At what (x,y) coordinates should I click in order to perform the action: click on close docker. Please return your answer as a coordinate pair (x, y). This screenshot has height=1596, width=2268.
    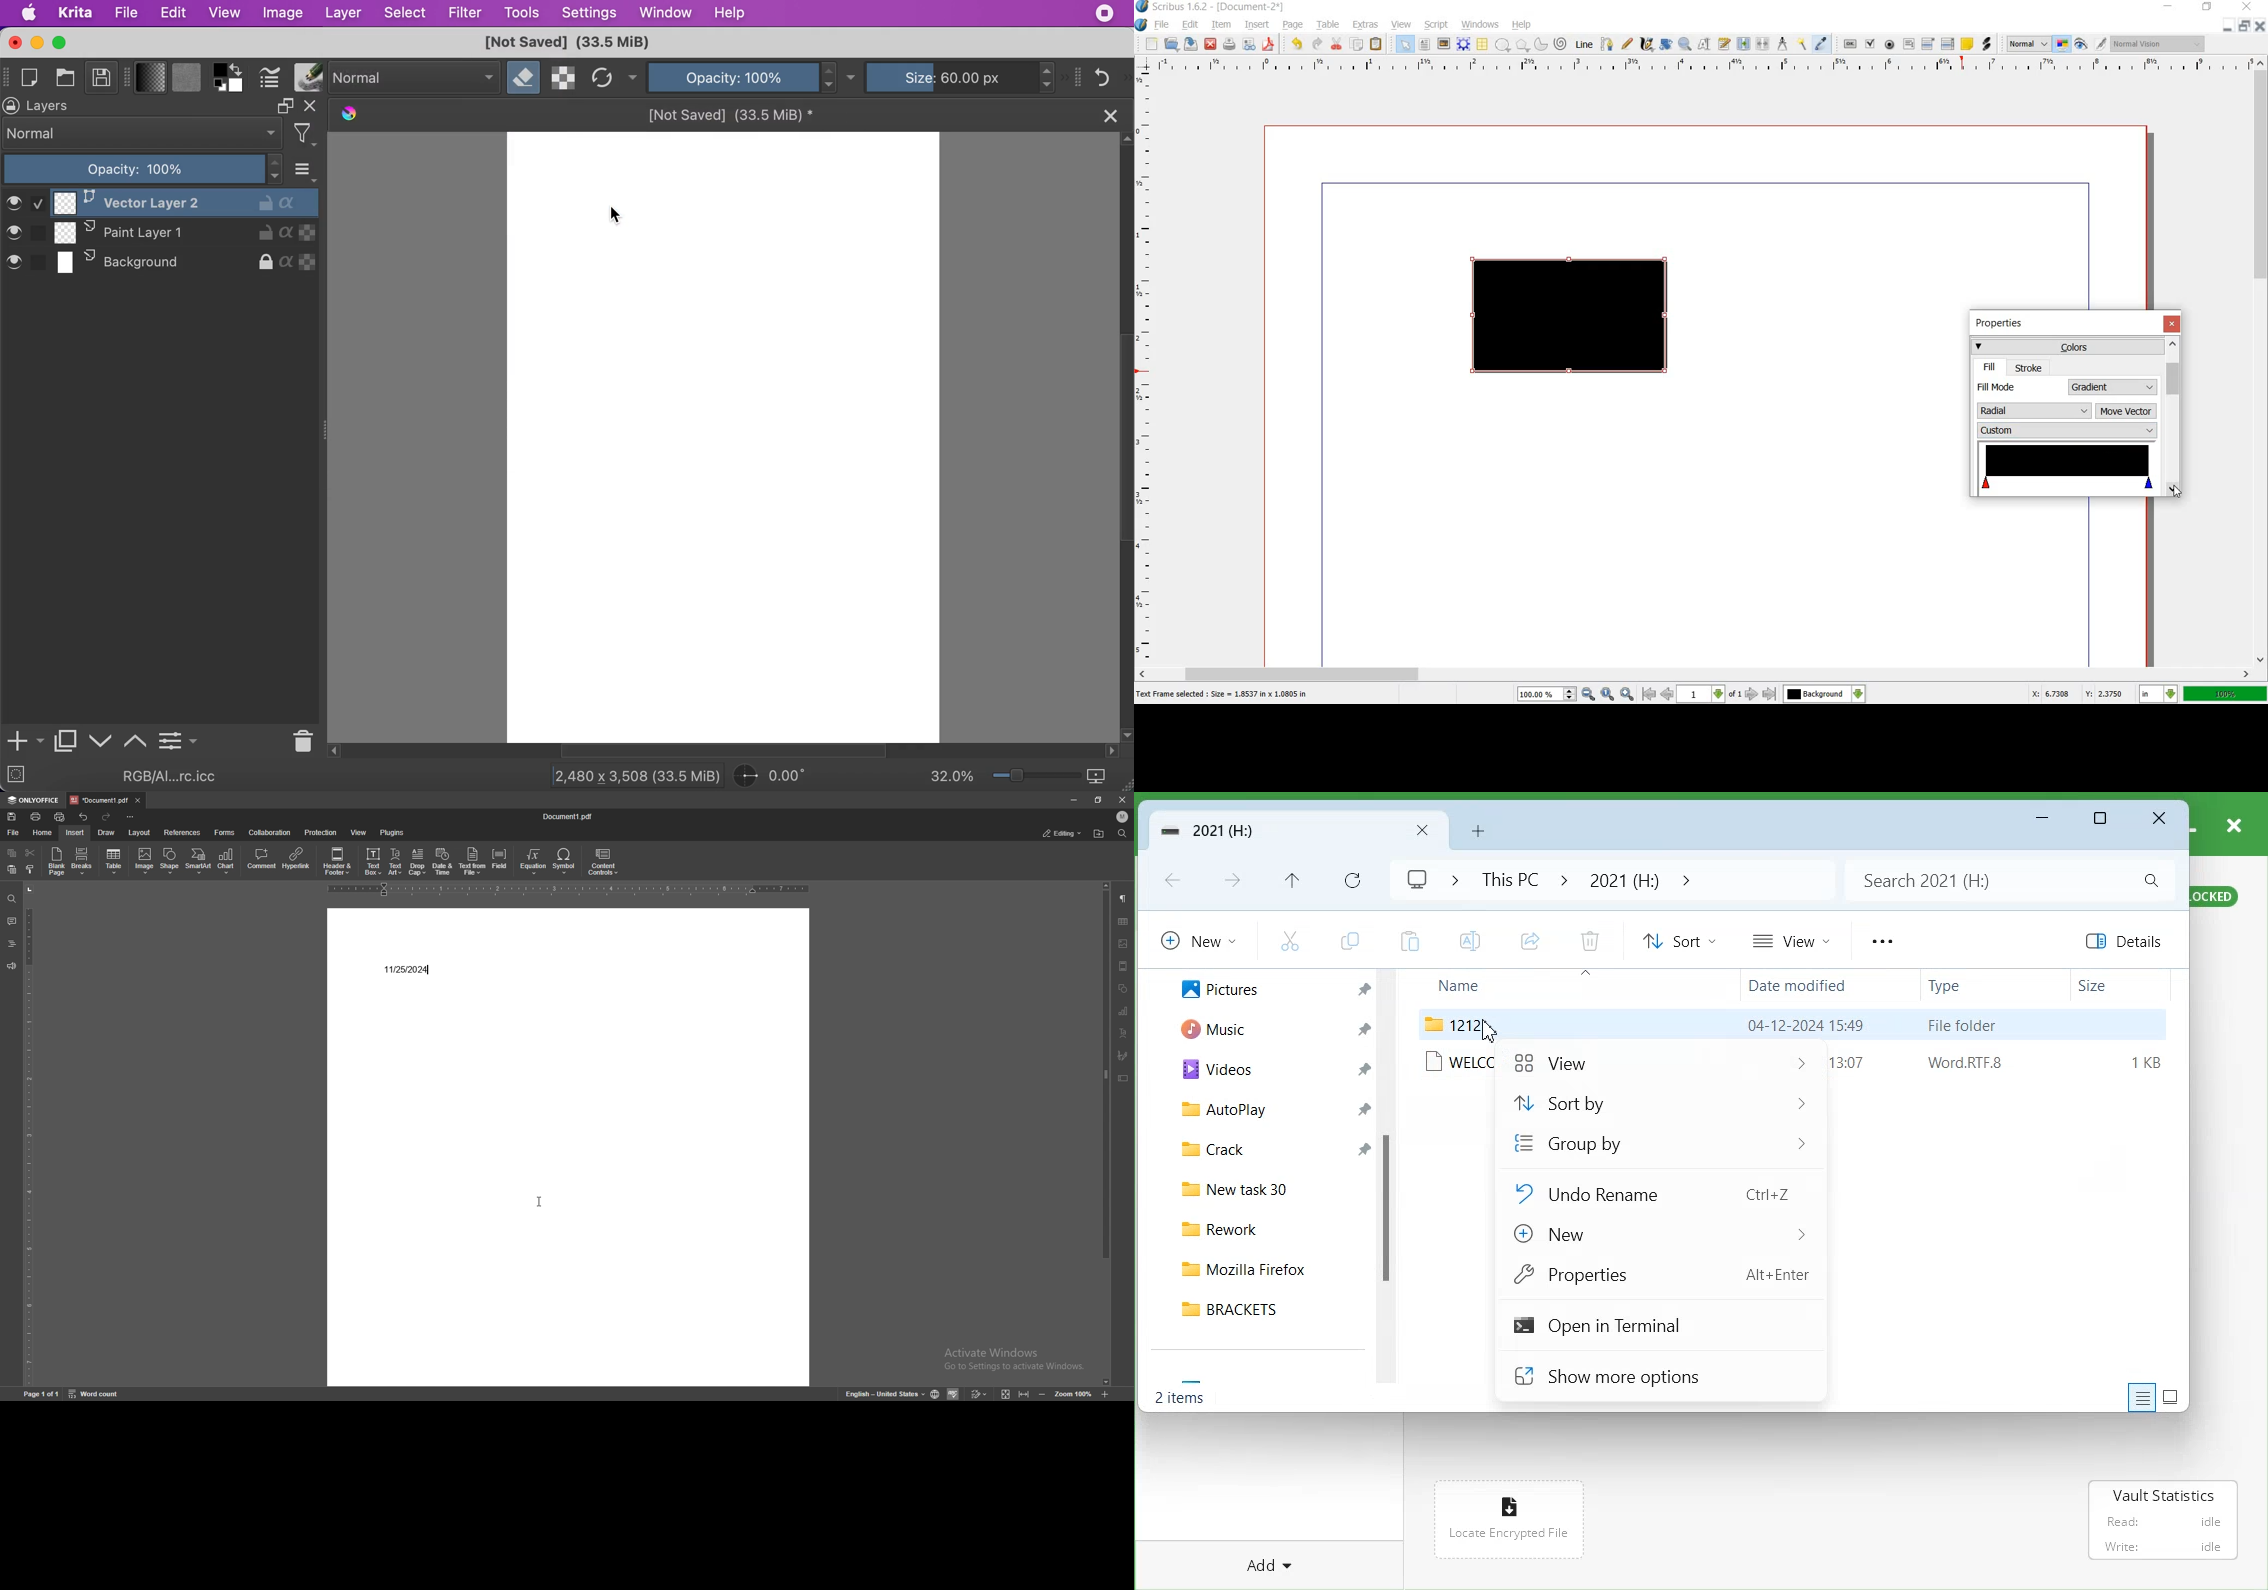
    Looking at the image, I should click on (312, 107).